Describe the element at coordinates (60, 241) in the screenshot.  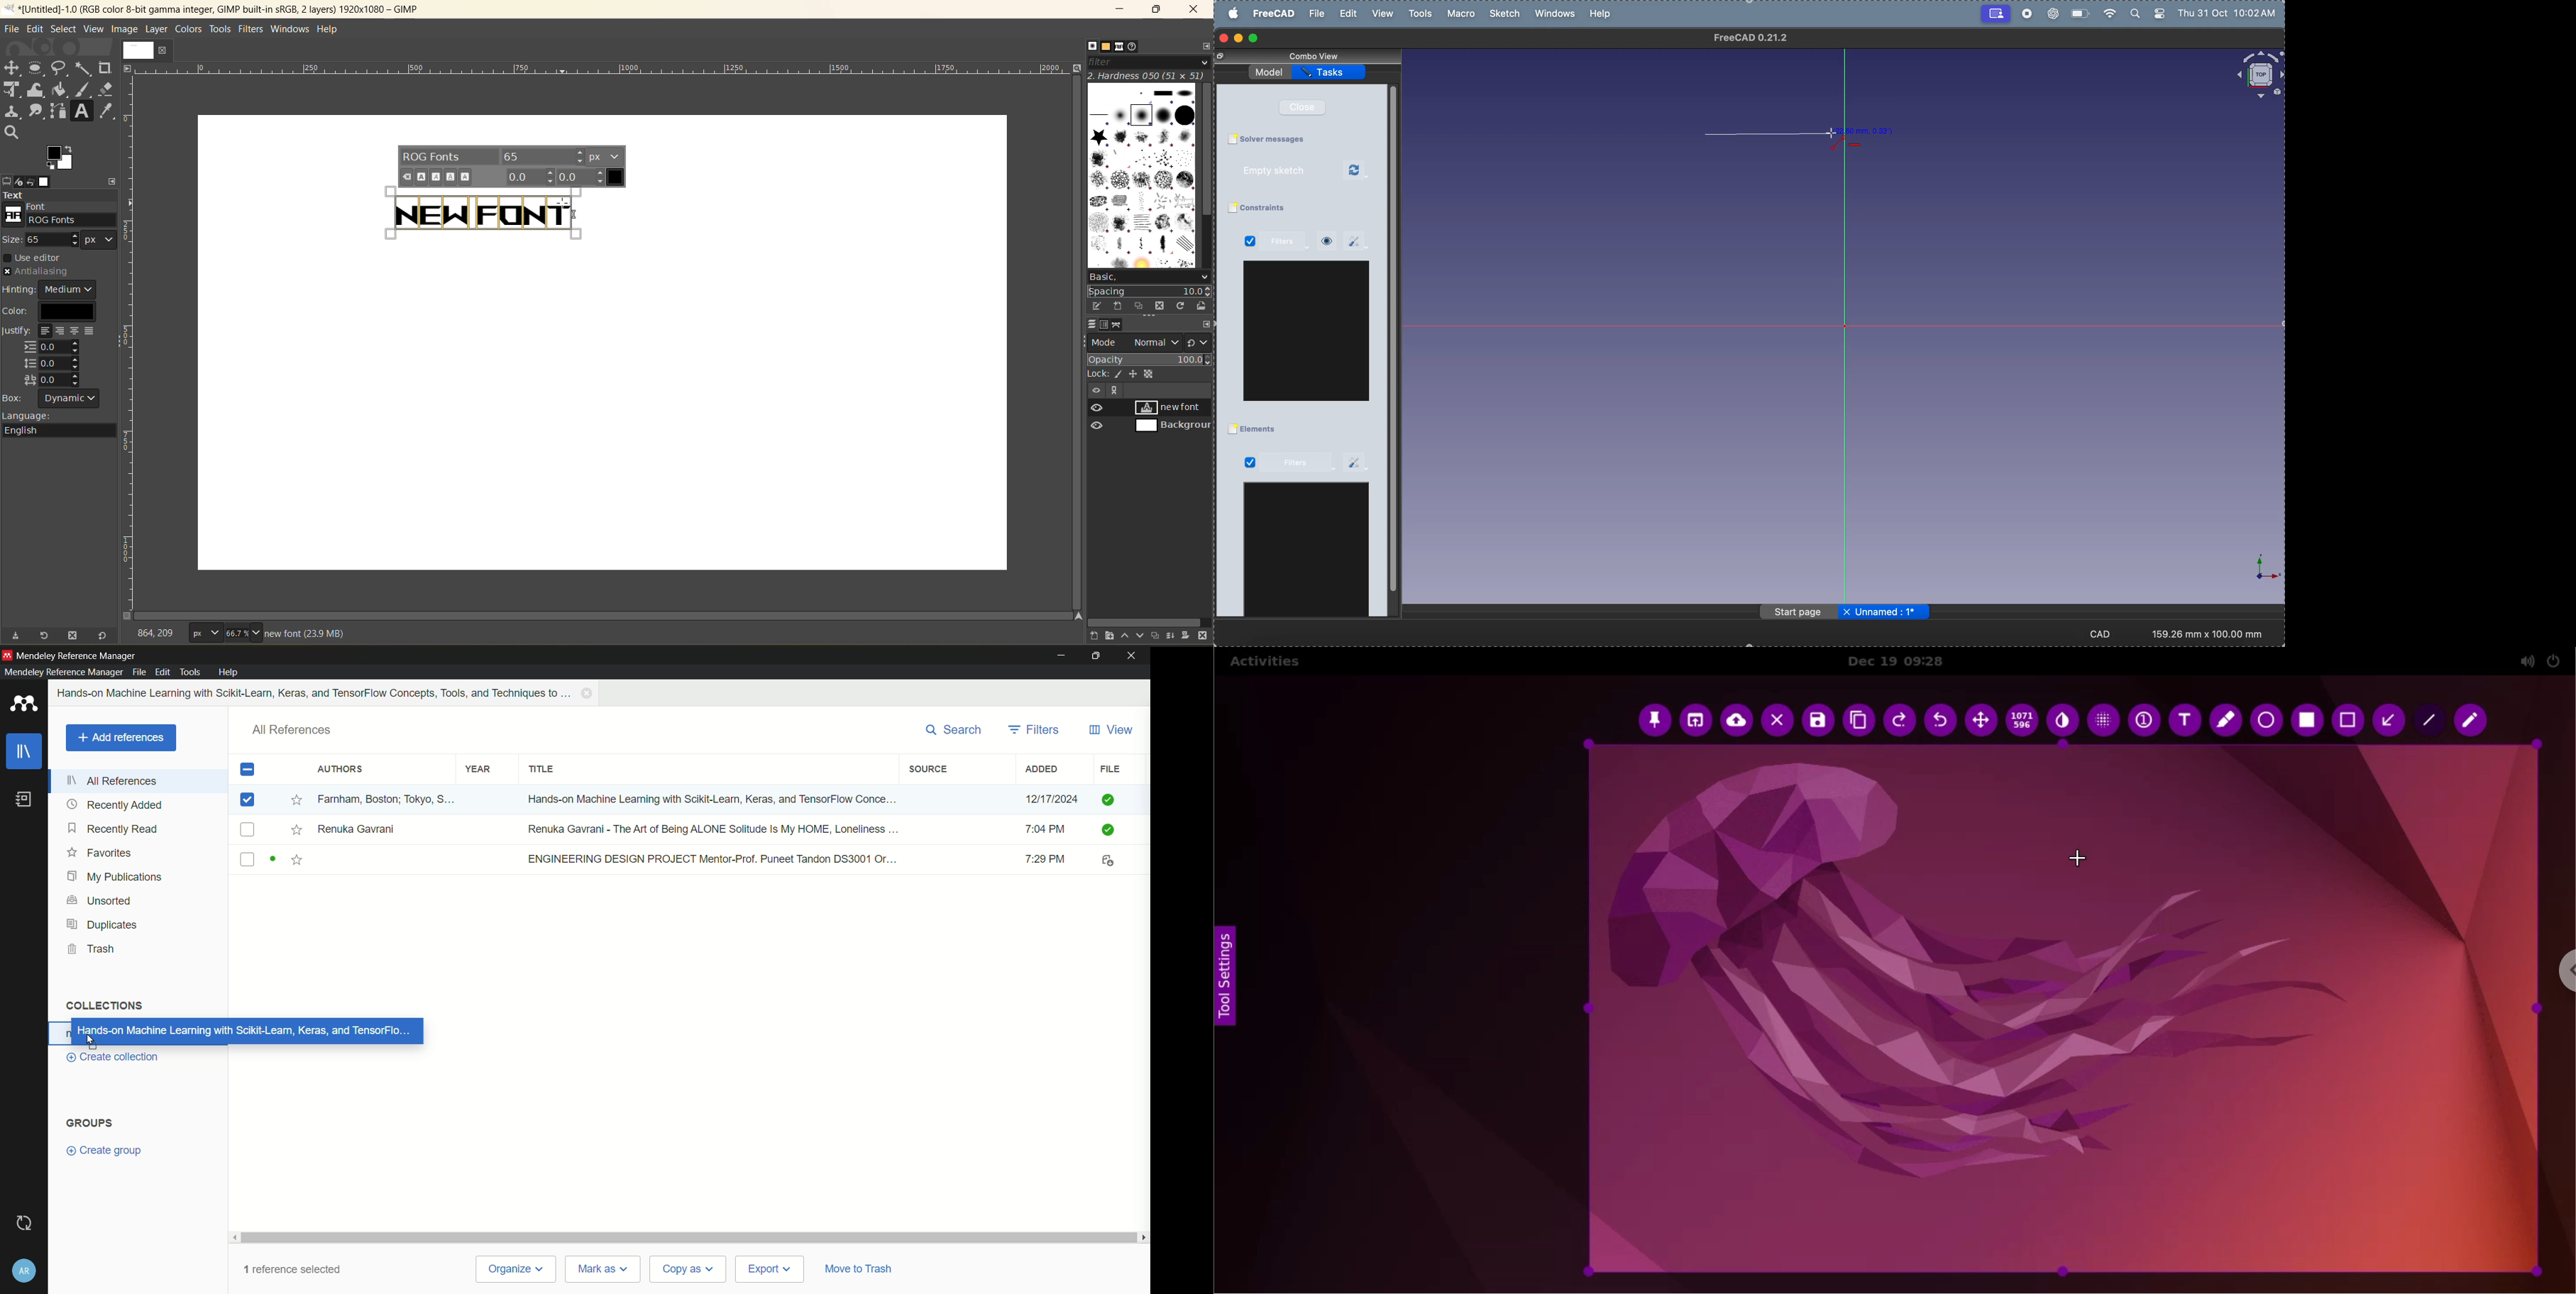
I see `size` at that location.